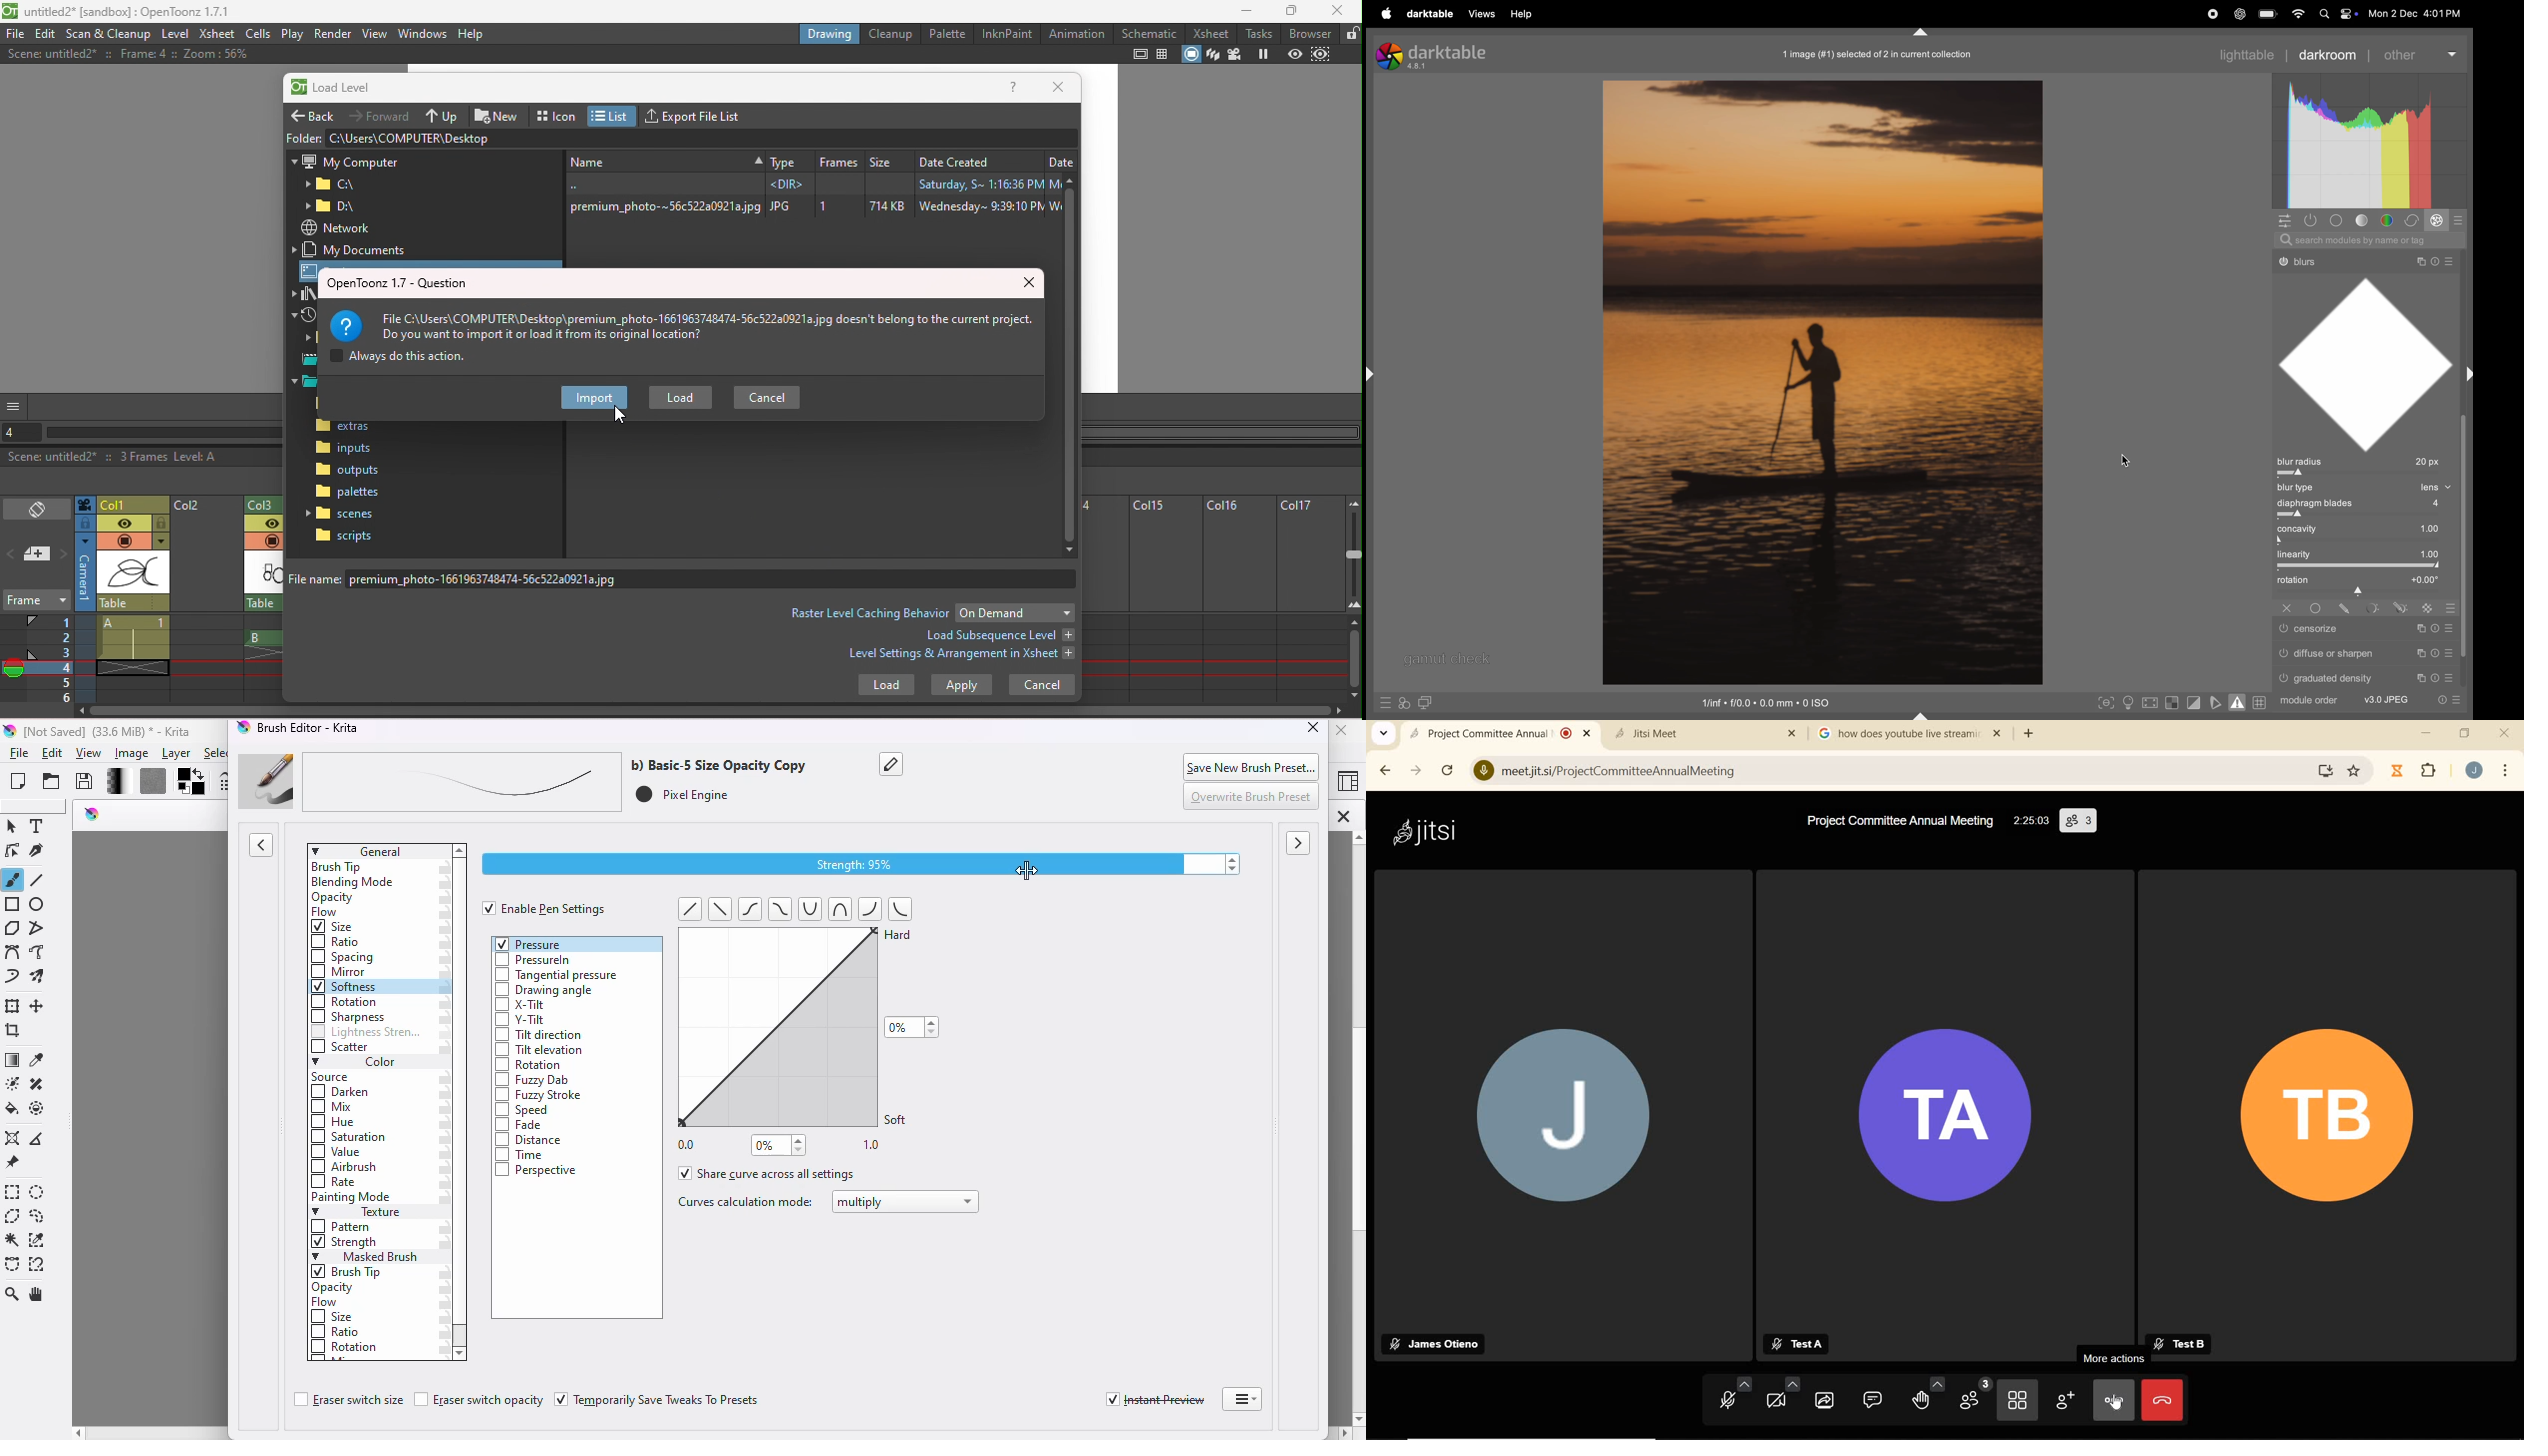  What do you see at coordinates (2316, 608) in the screenshot?
I see `` at bounding box center [2316, 608].